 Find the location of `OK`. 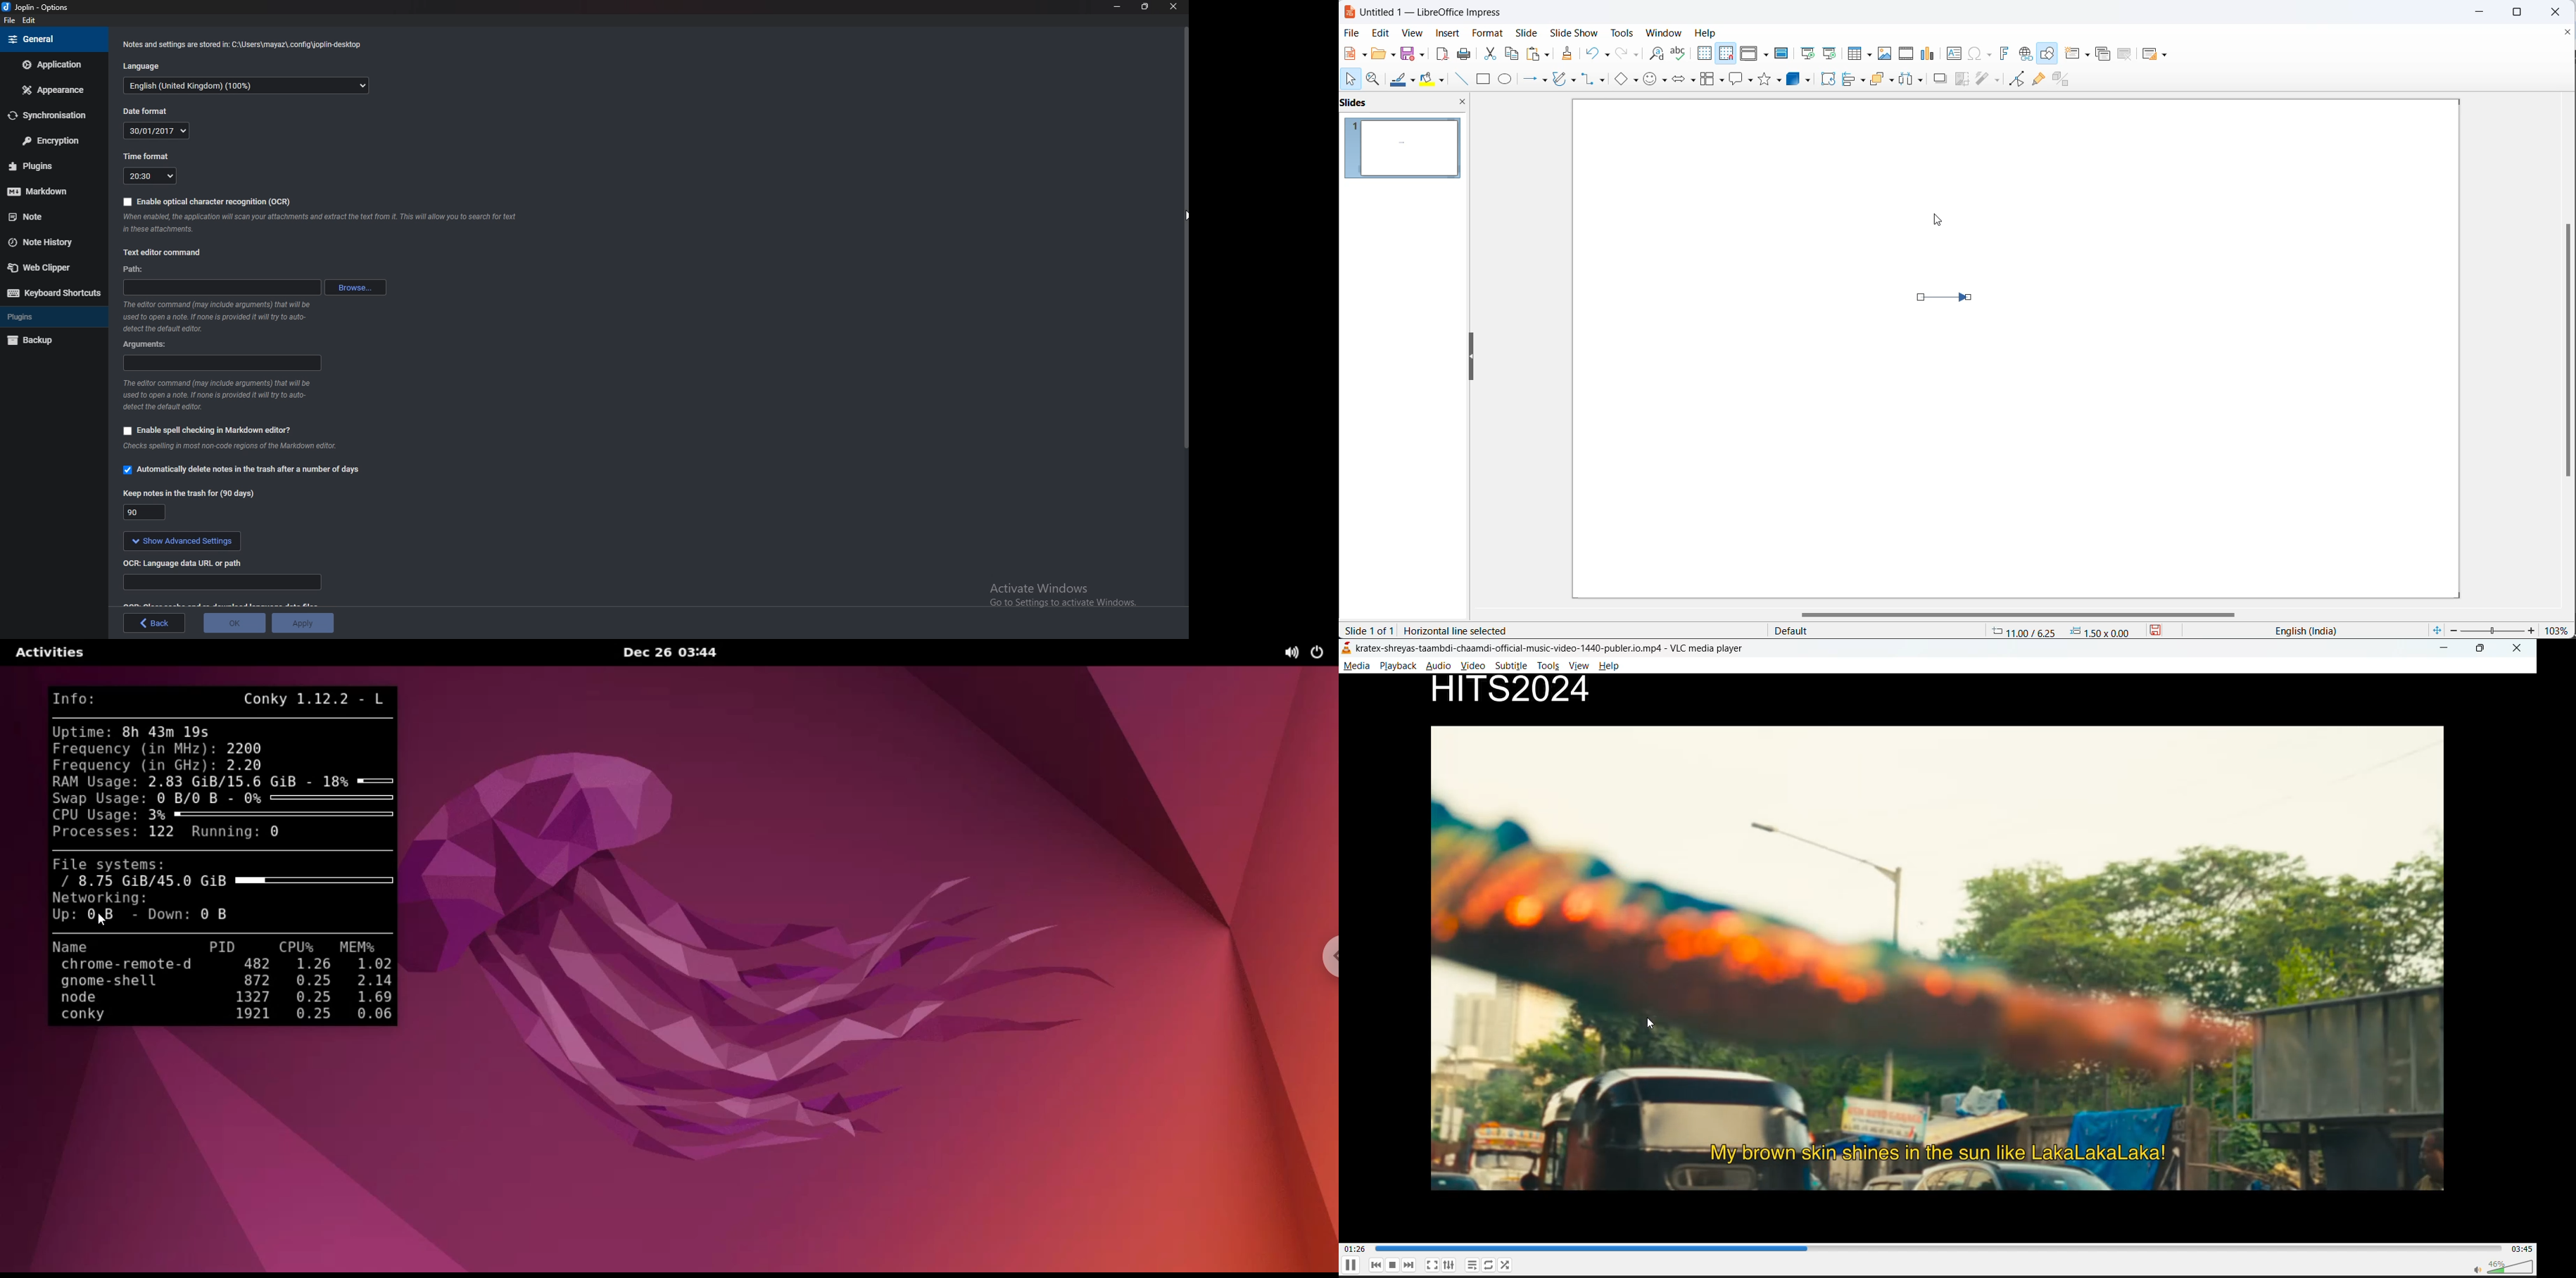

OK is located at coordinates (235, 623).